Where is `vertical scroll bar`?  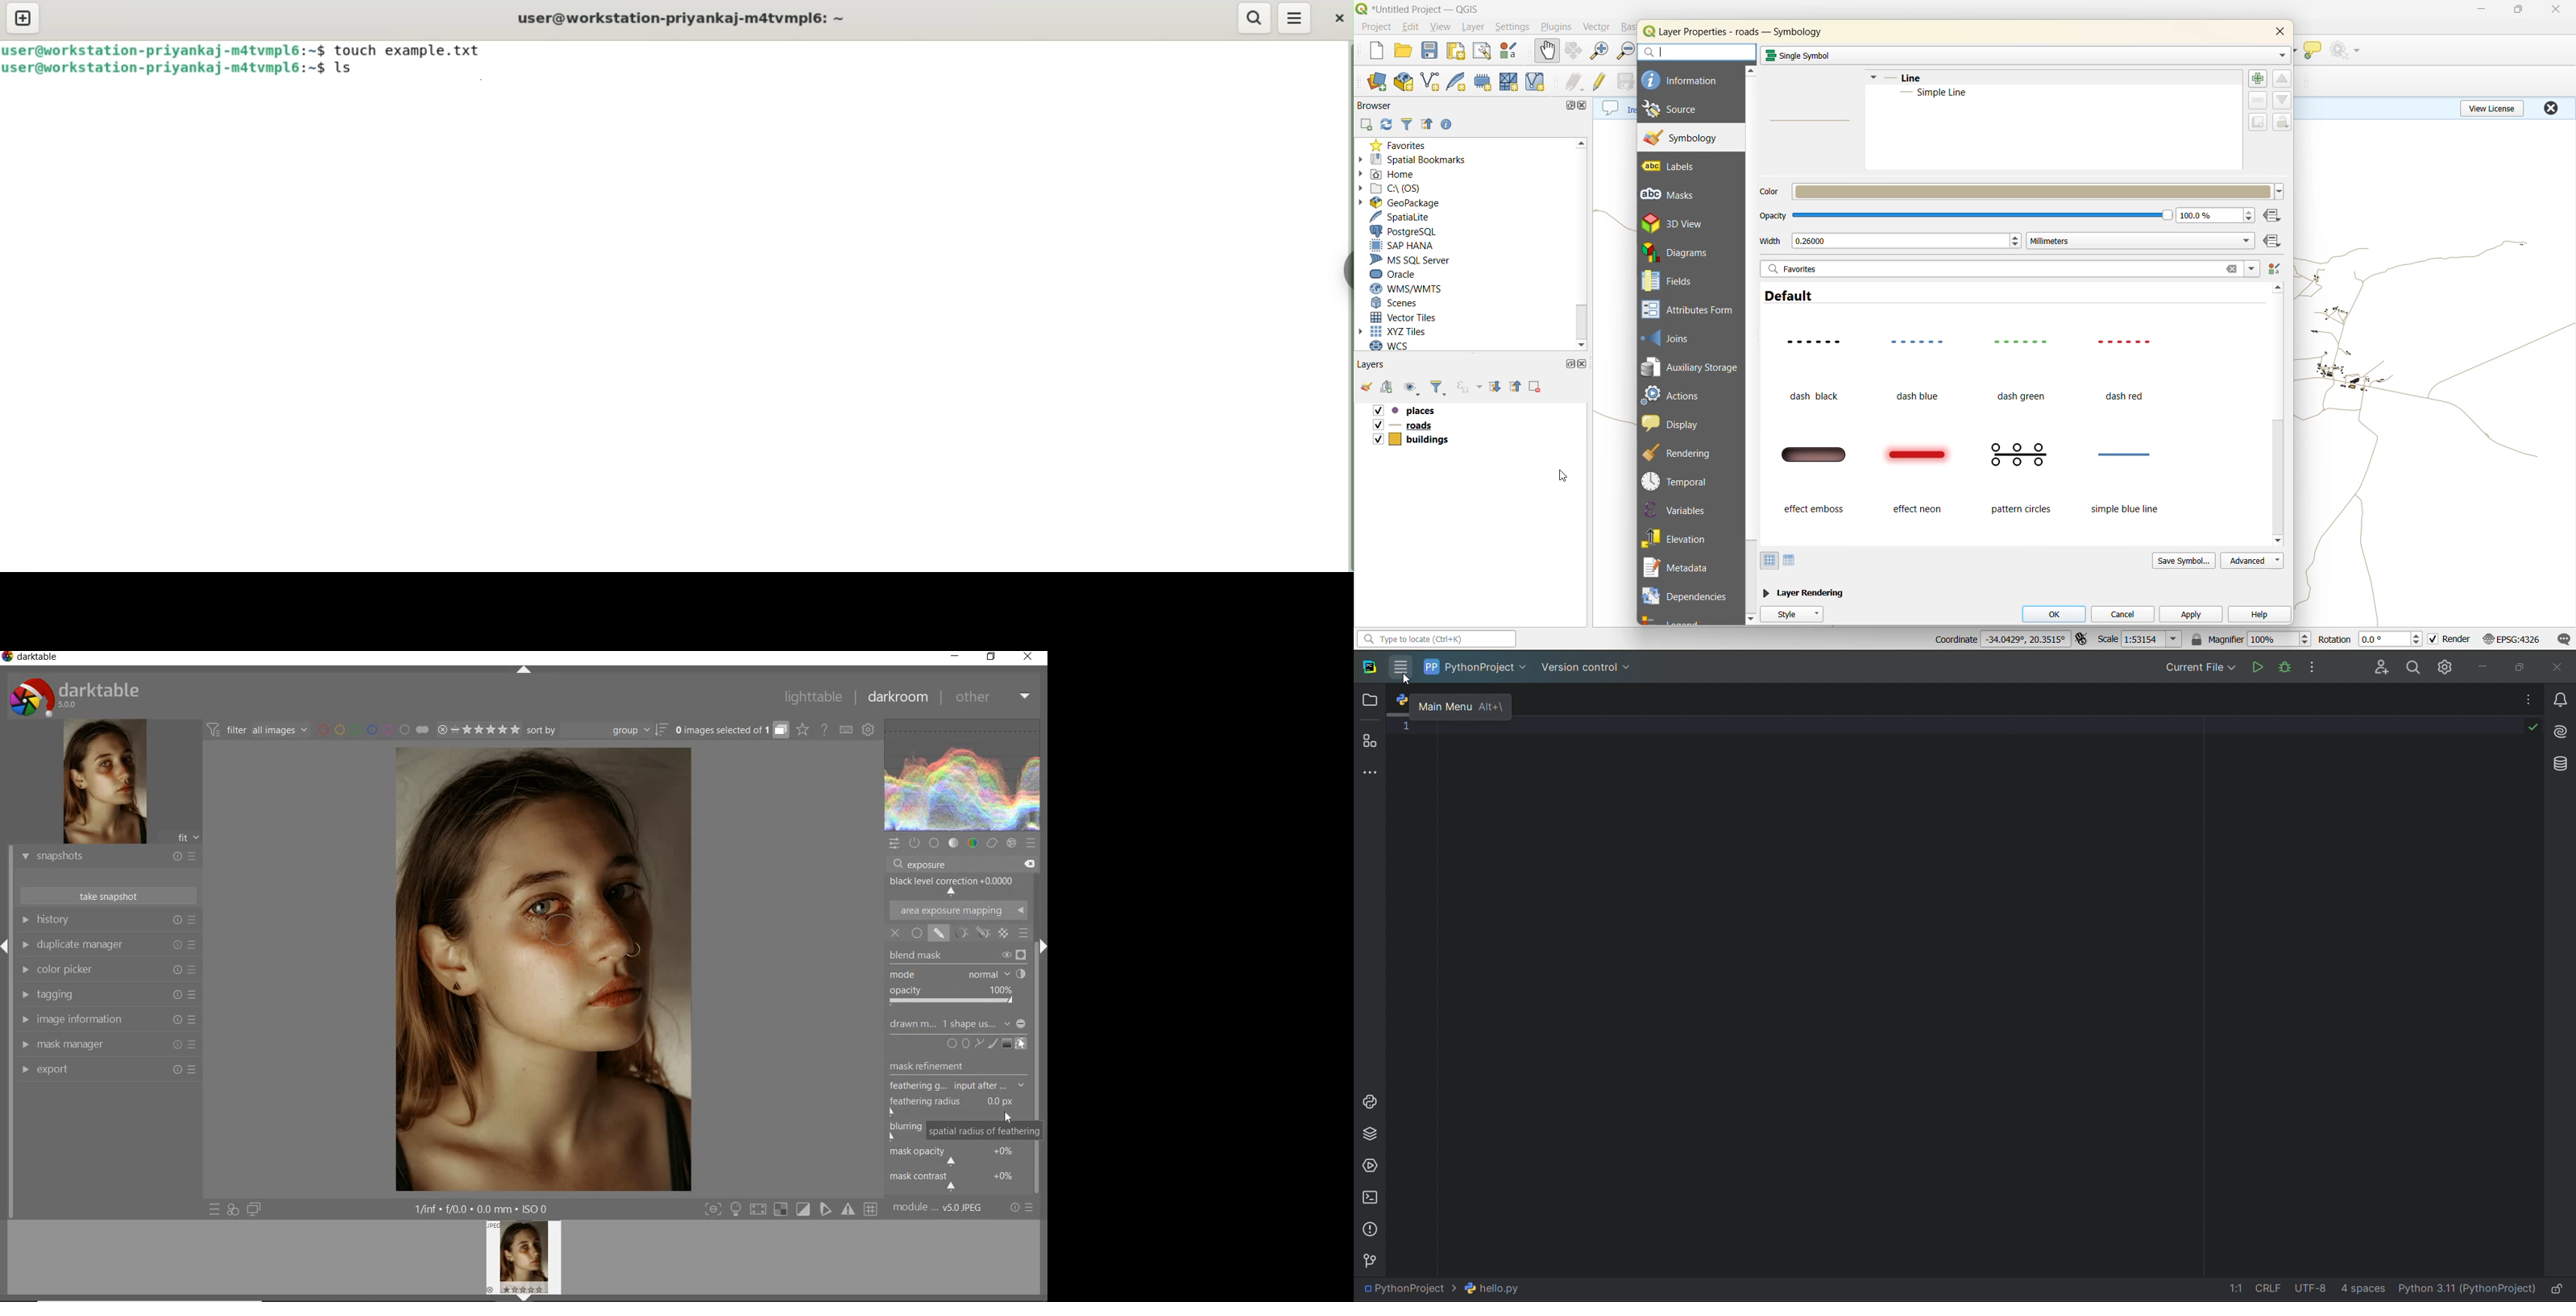 vertical scroll bar is located at coordinates (2279, 476).